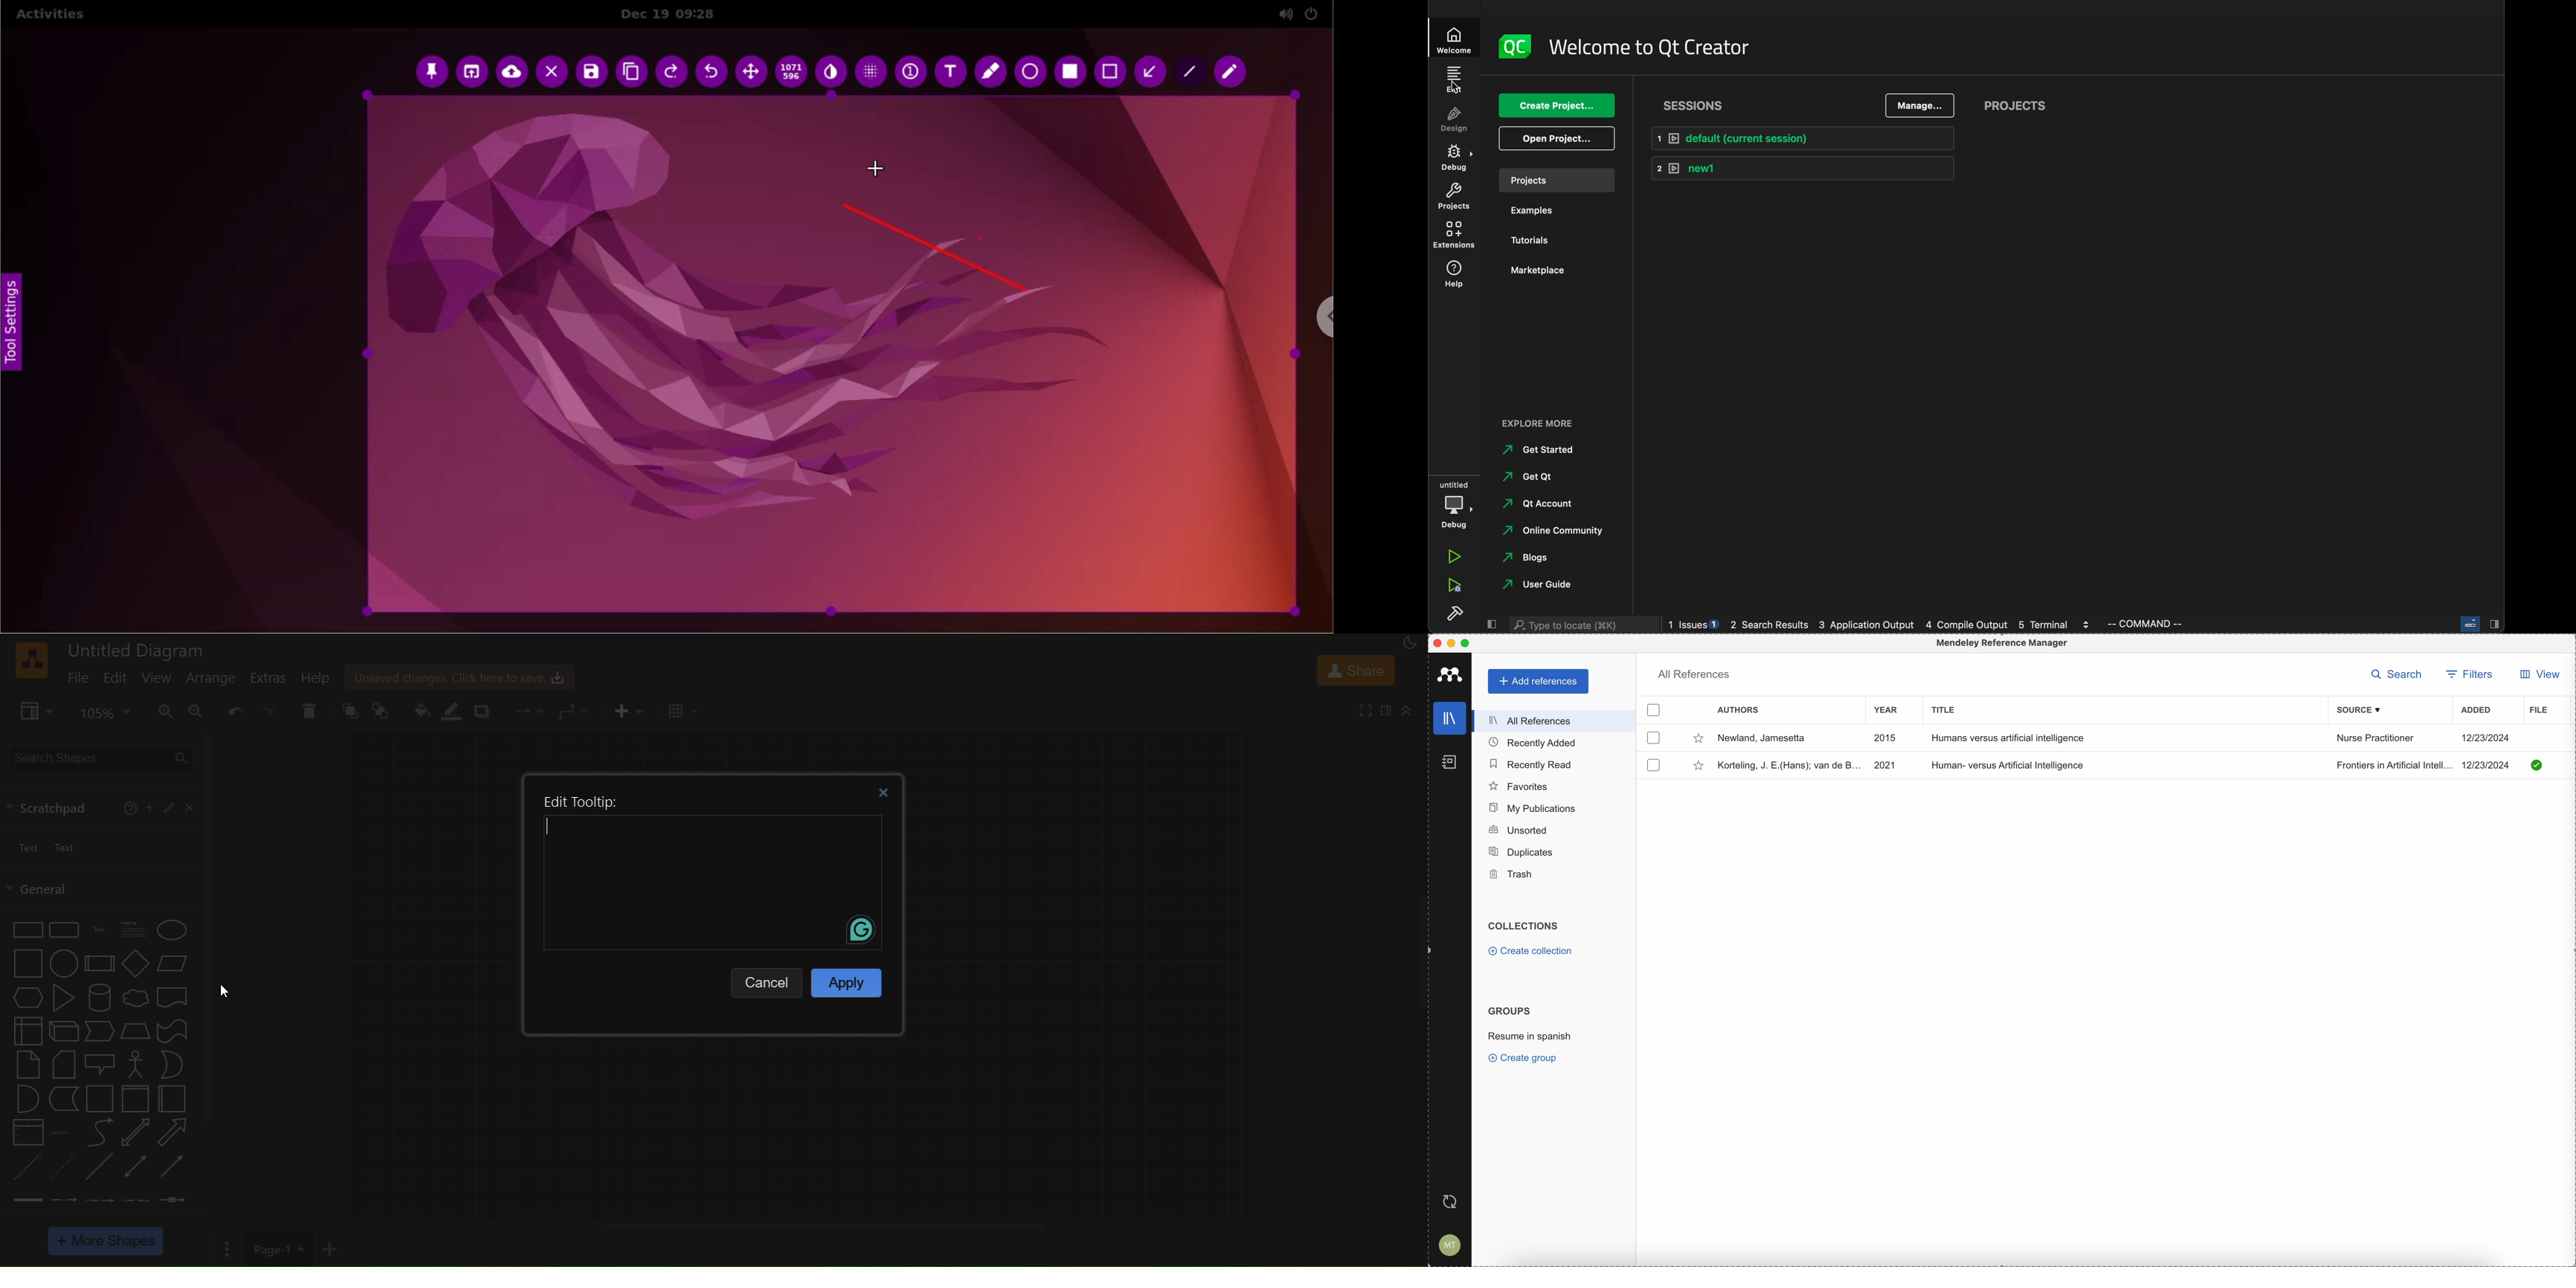 The width and height of the screenshot is (2576, 1288). Describe the element at coordinates (675, 72) in the screenshot. I see `redo` at that location.